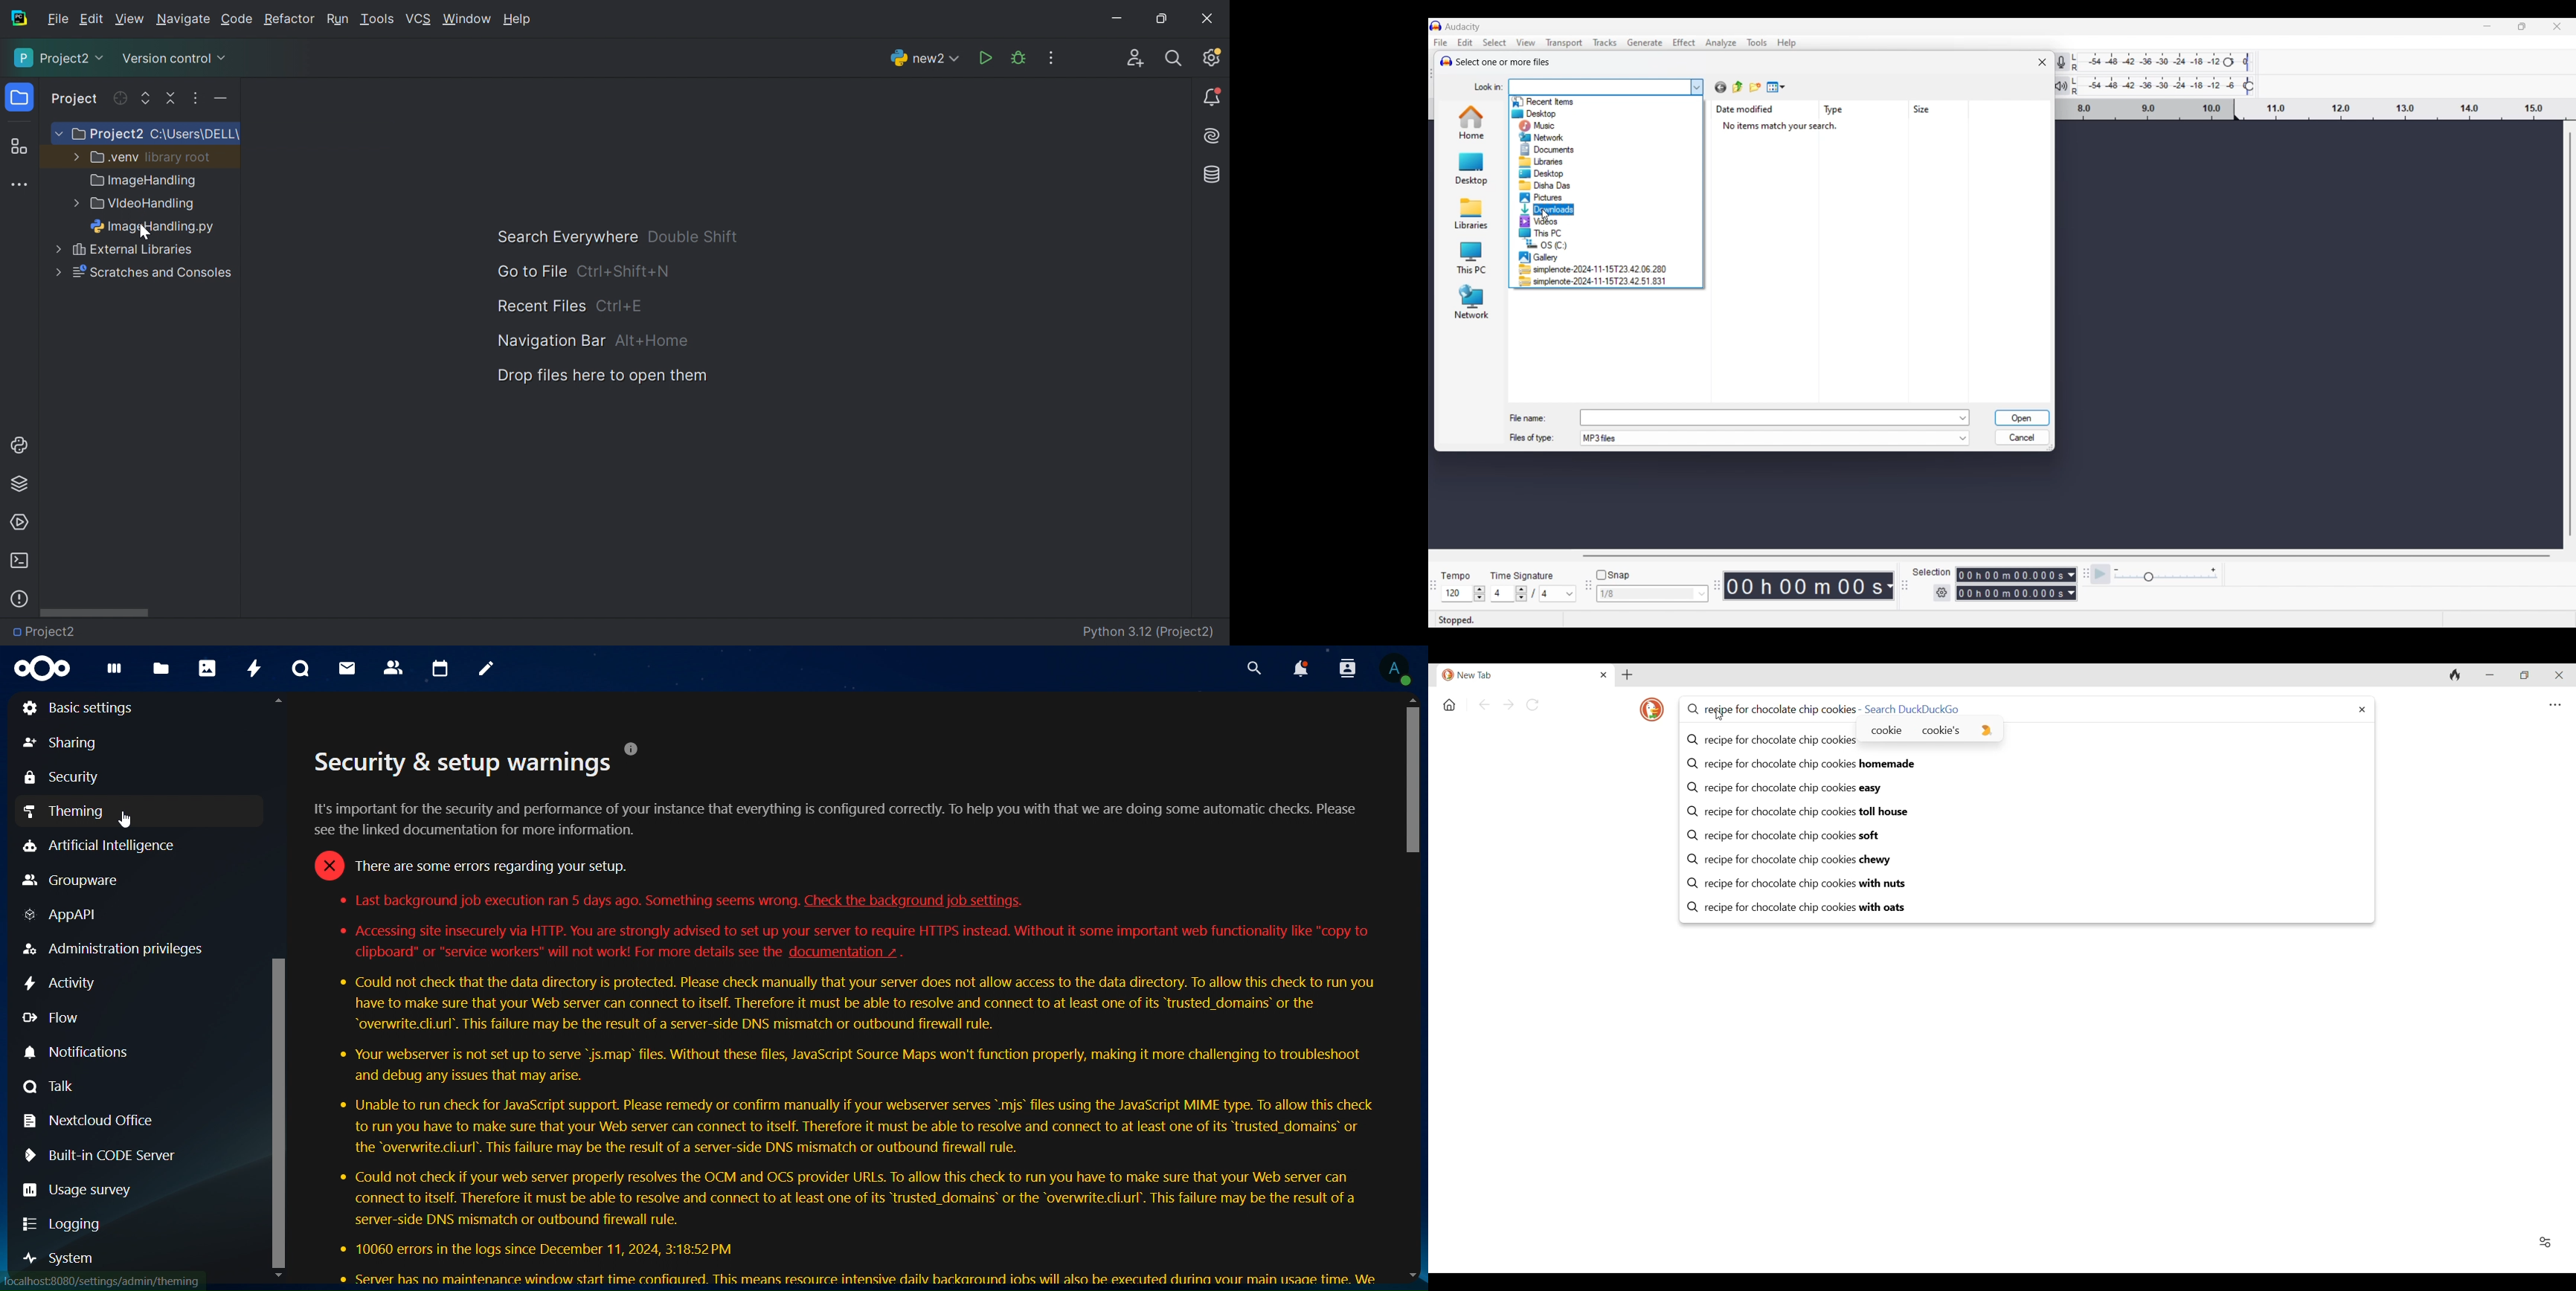  Describe the element at coordinates (80, 1191) in the screenshot. I see `usage survey` at that location.